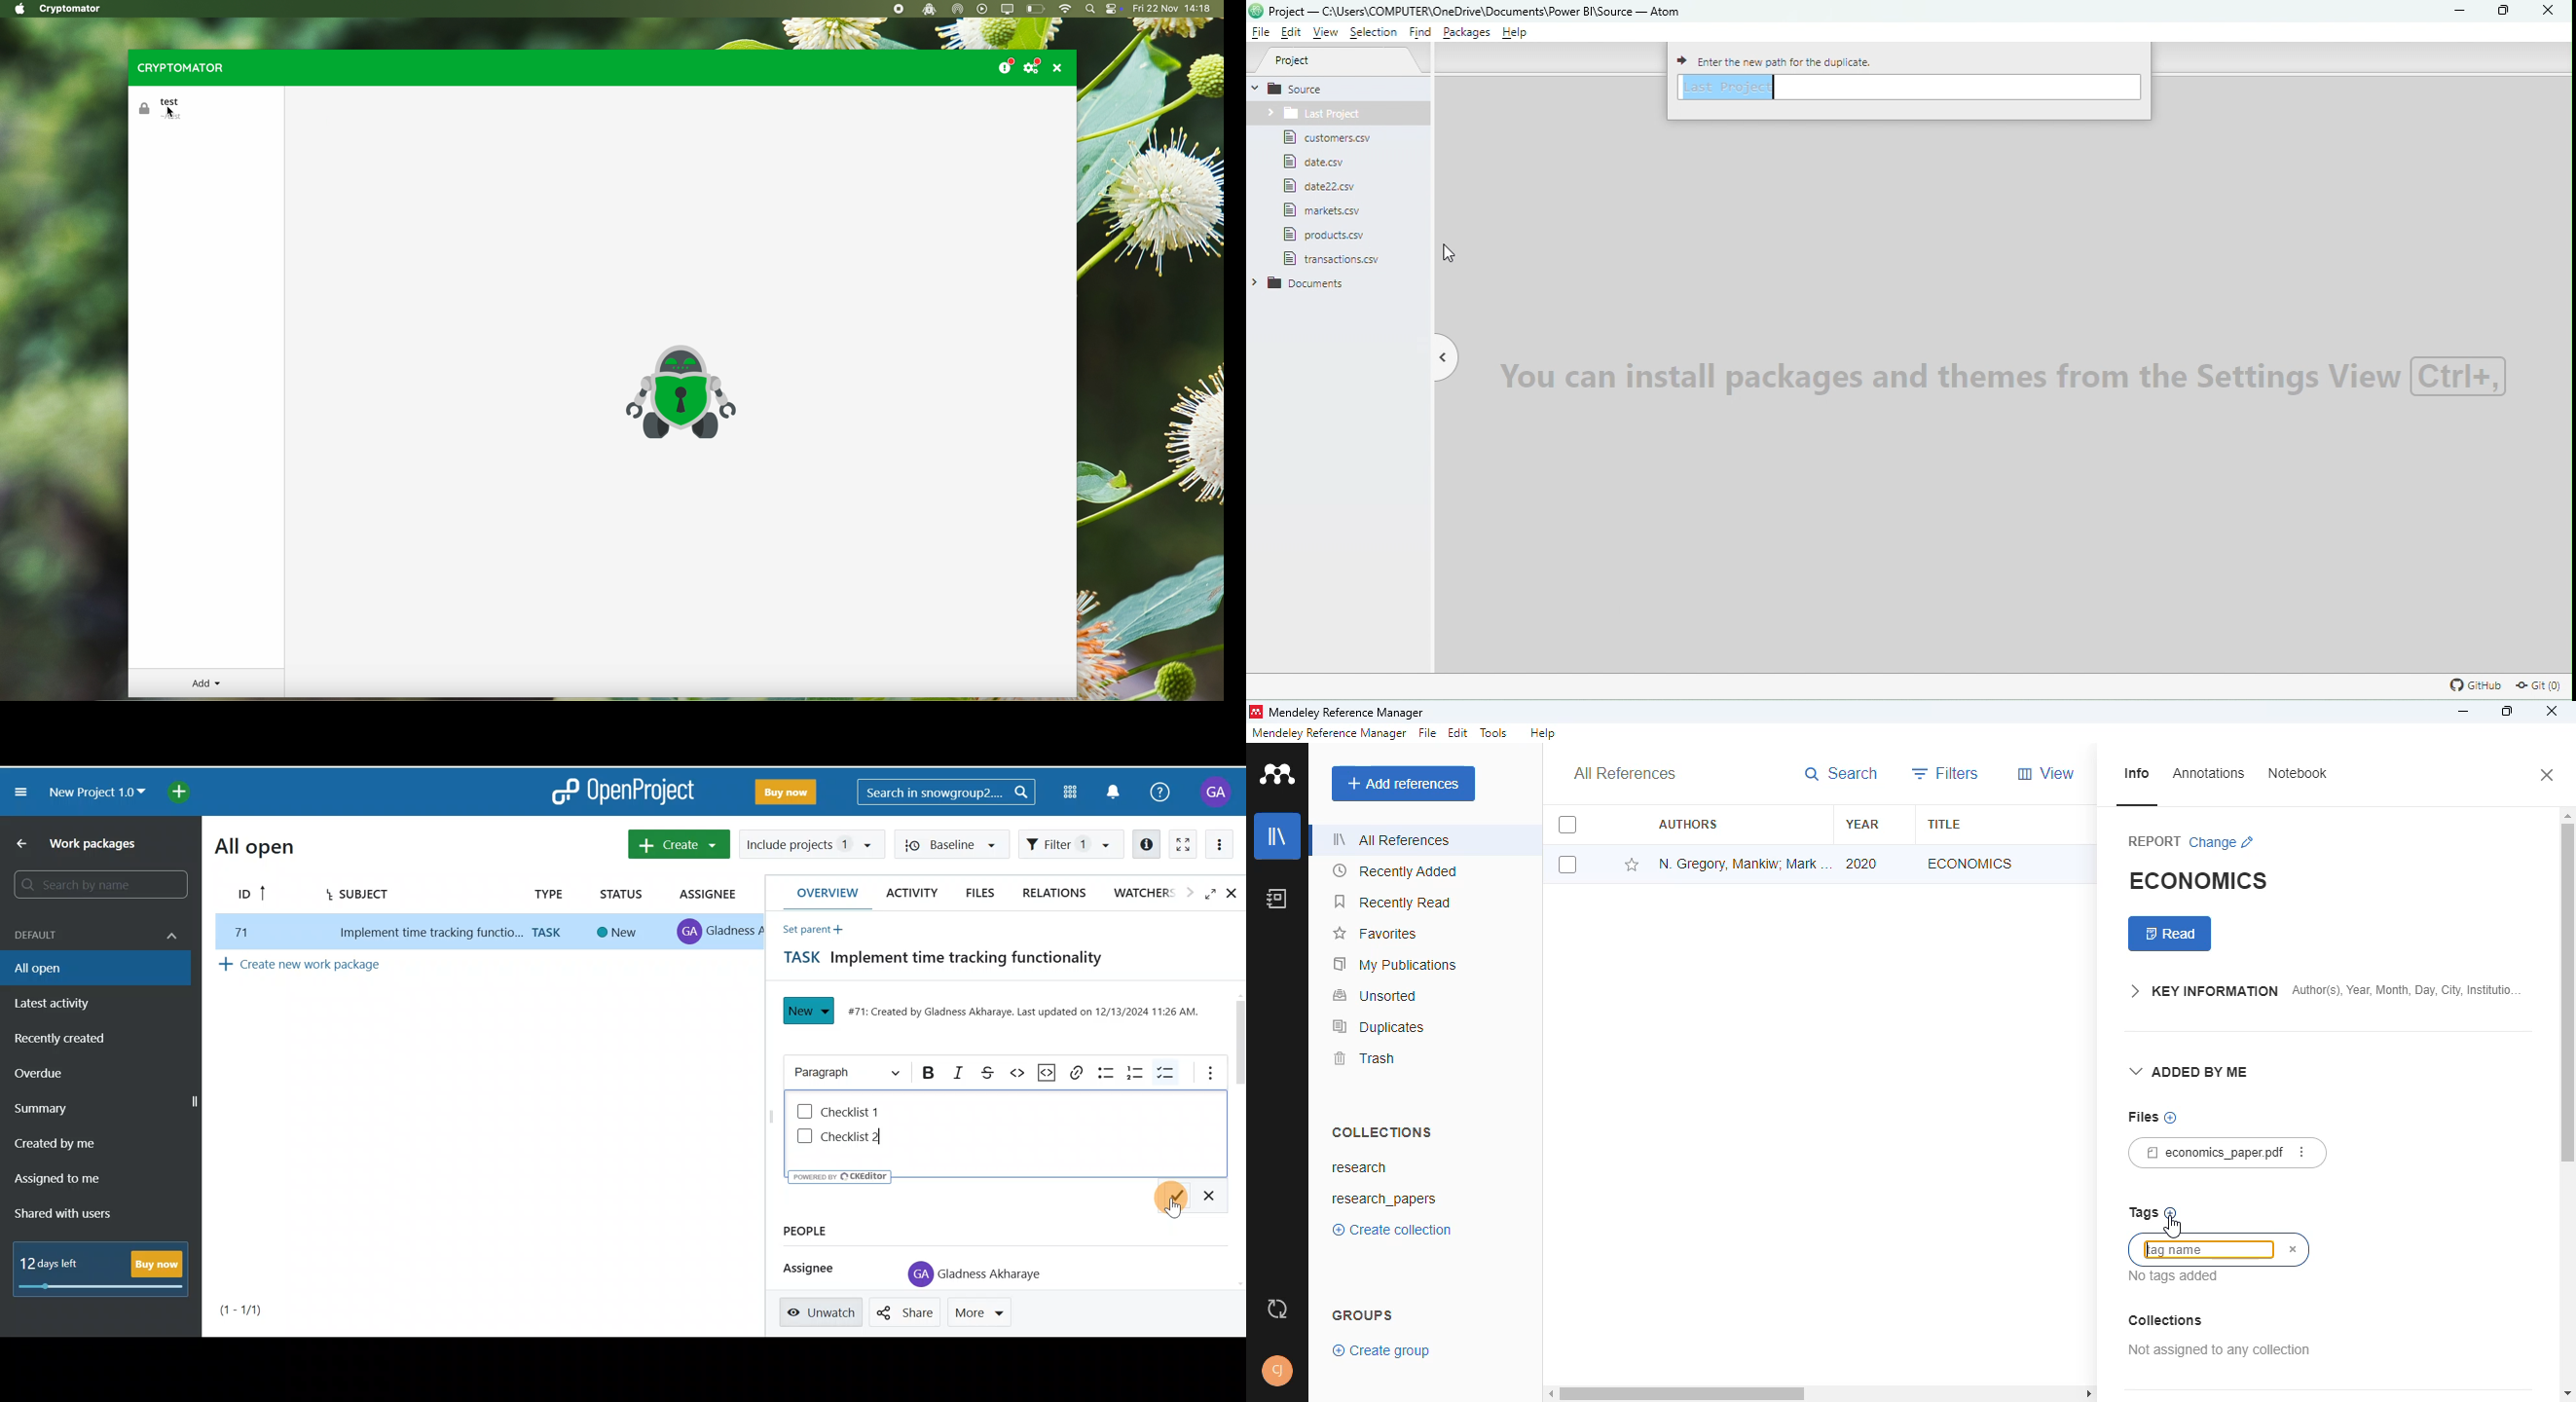  Describe the element at coordinates (1378, 1027) in the screenshot. I see `duplicates` at that location.